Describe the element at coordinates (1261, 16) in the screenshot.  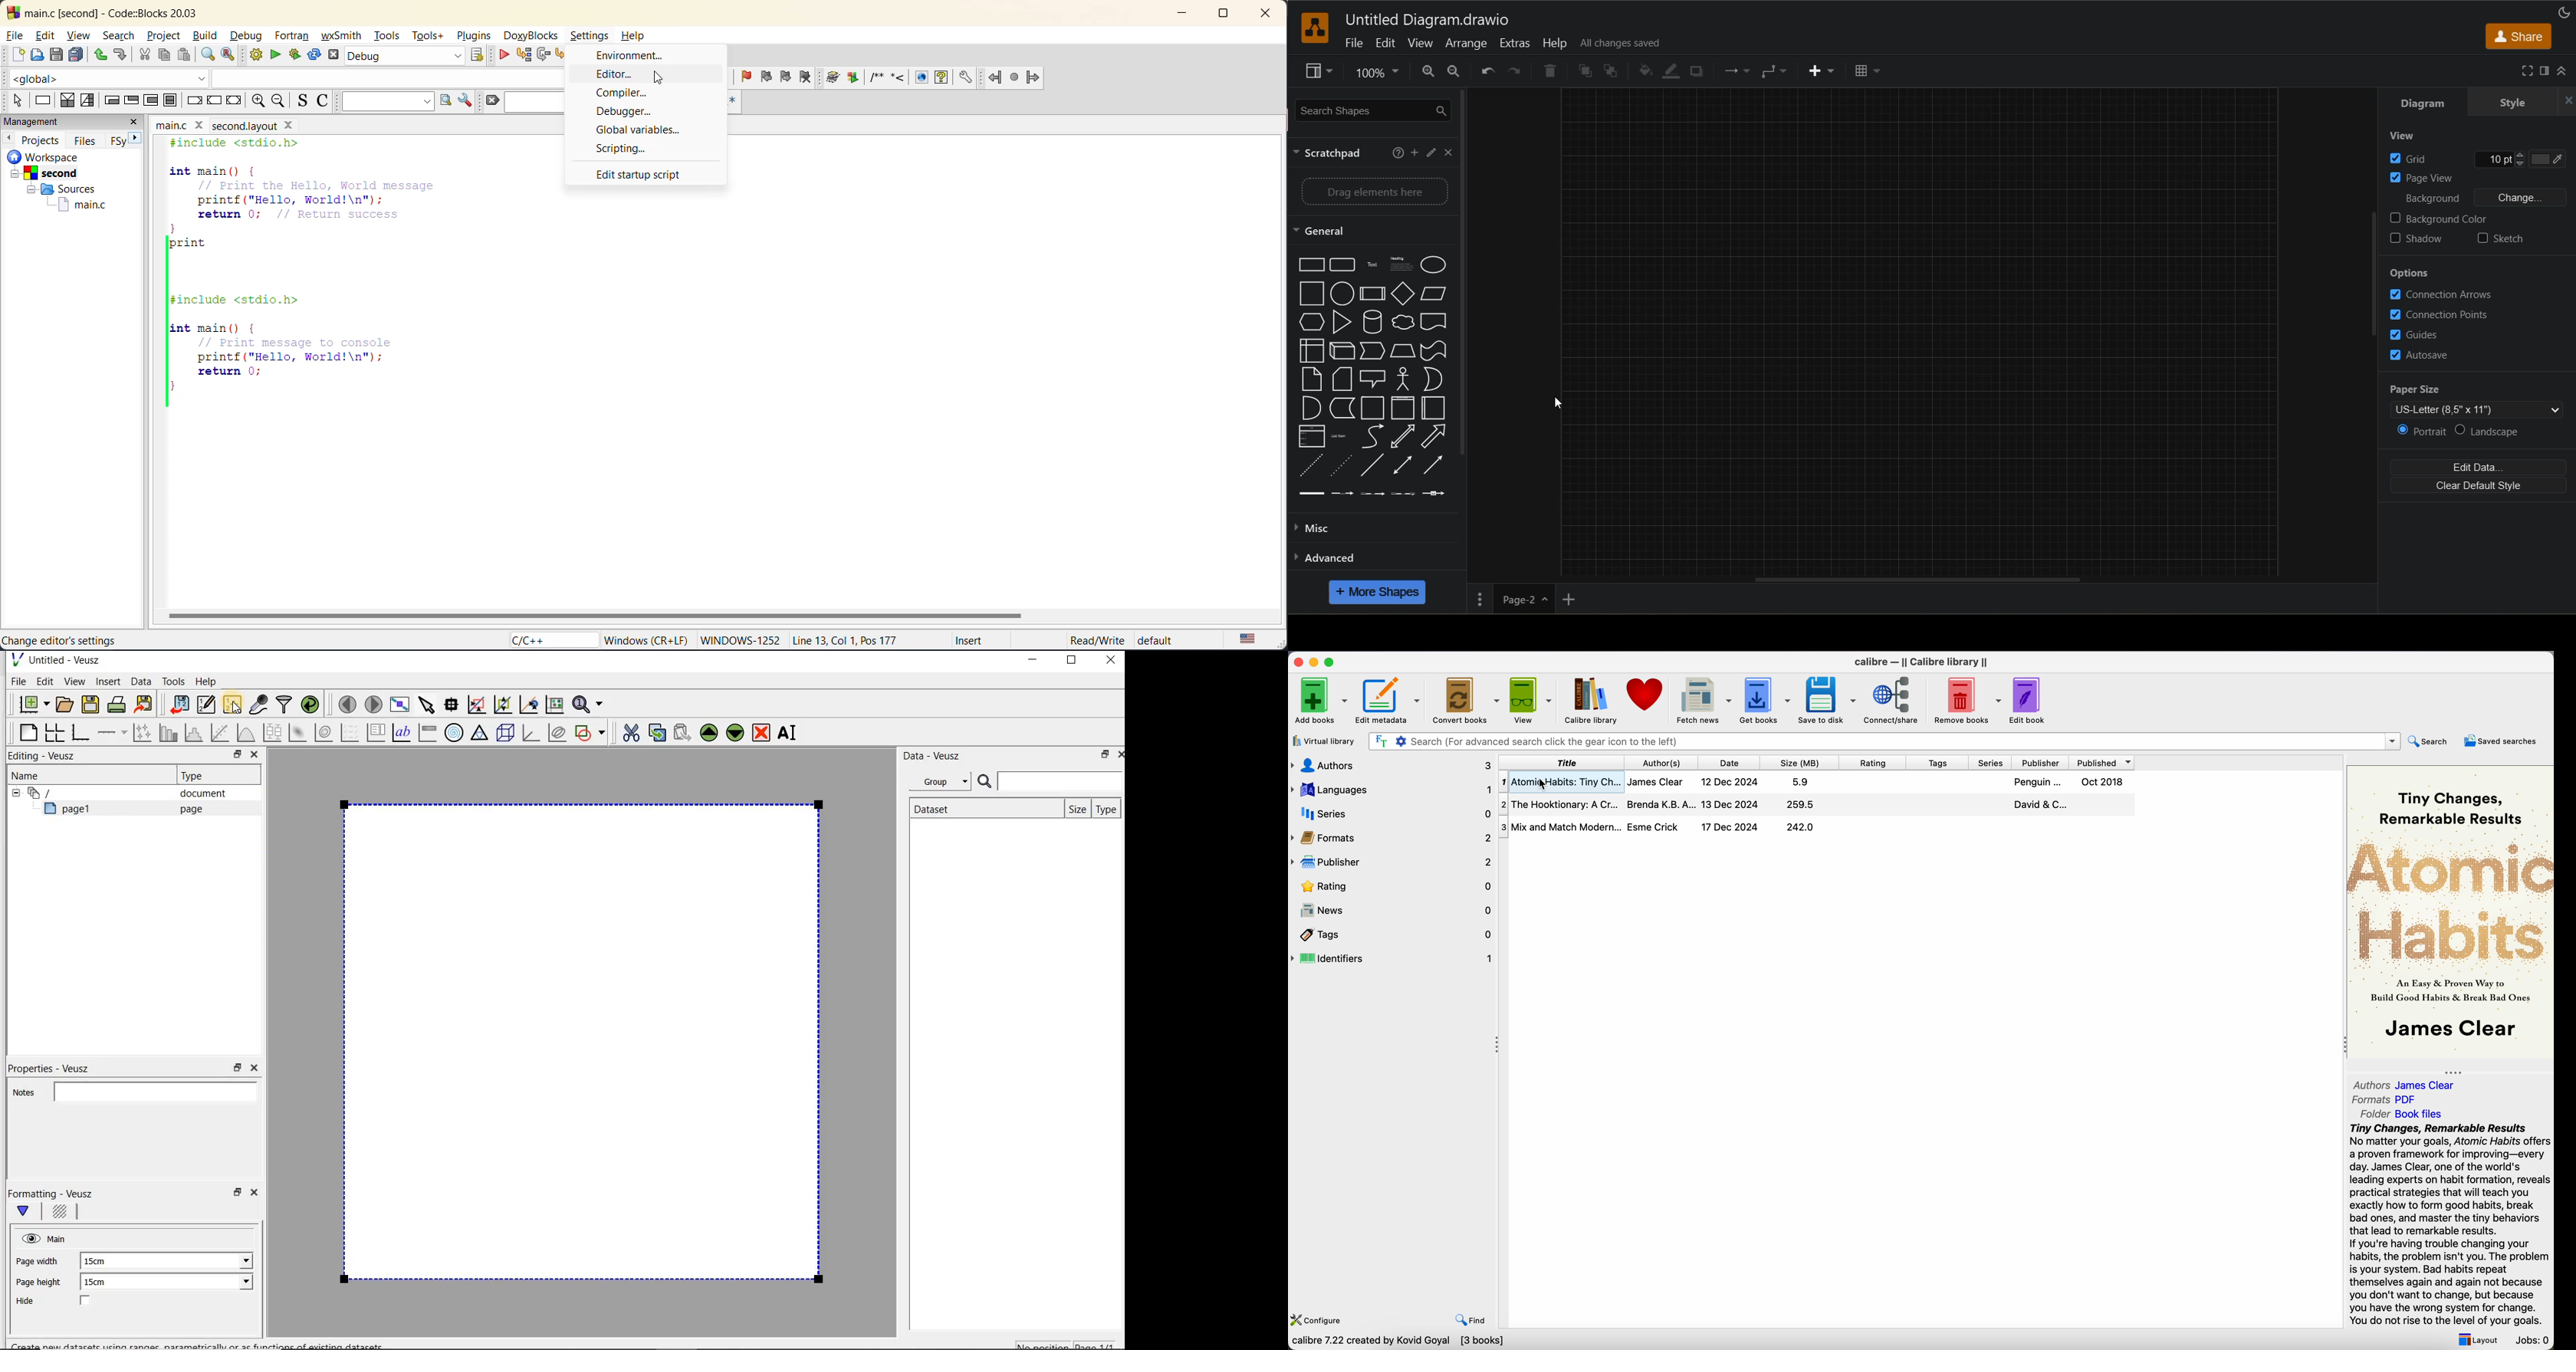
I see `close` at that location.